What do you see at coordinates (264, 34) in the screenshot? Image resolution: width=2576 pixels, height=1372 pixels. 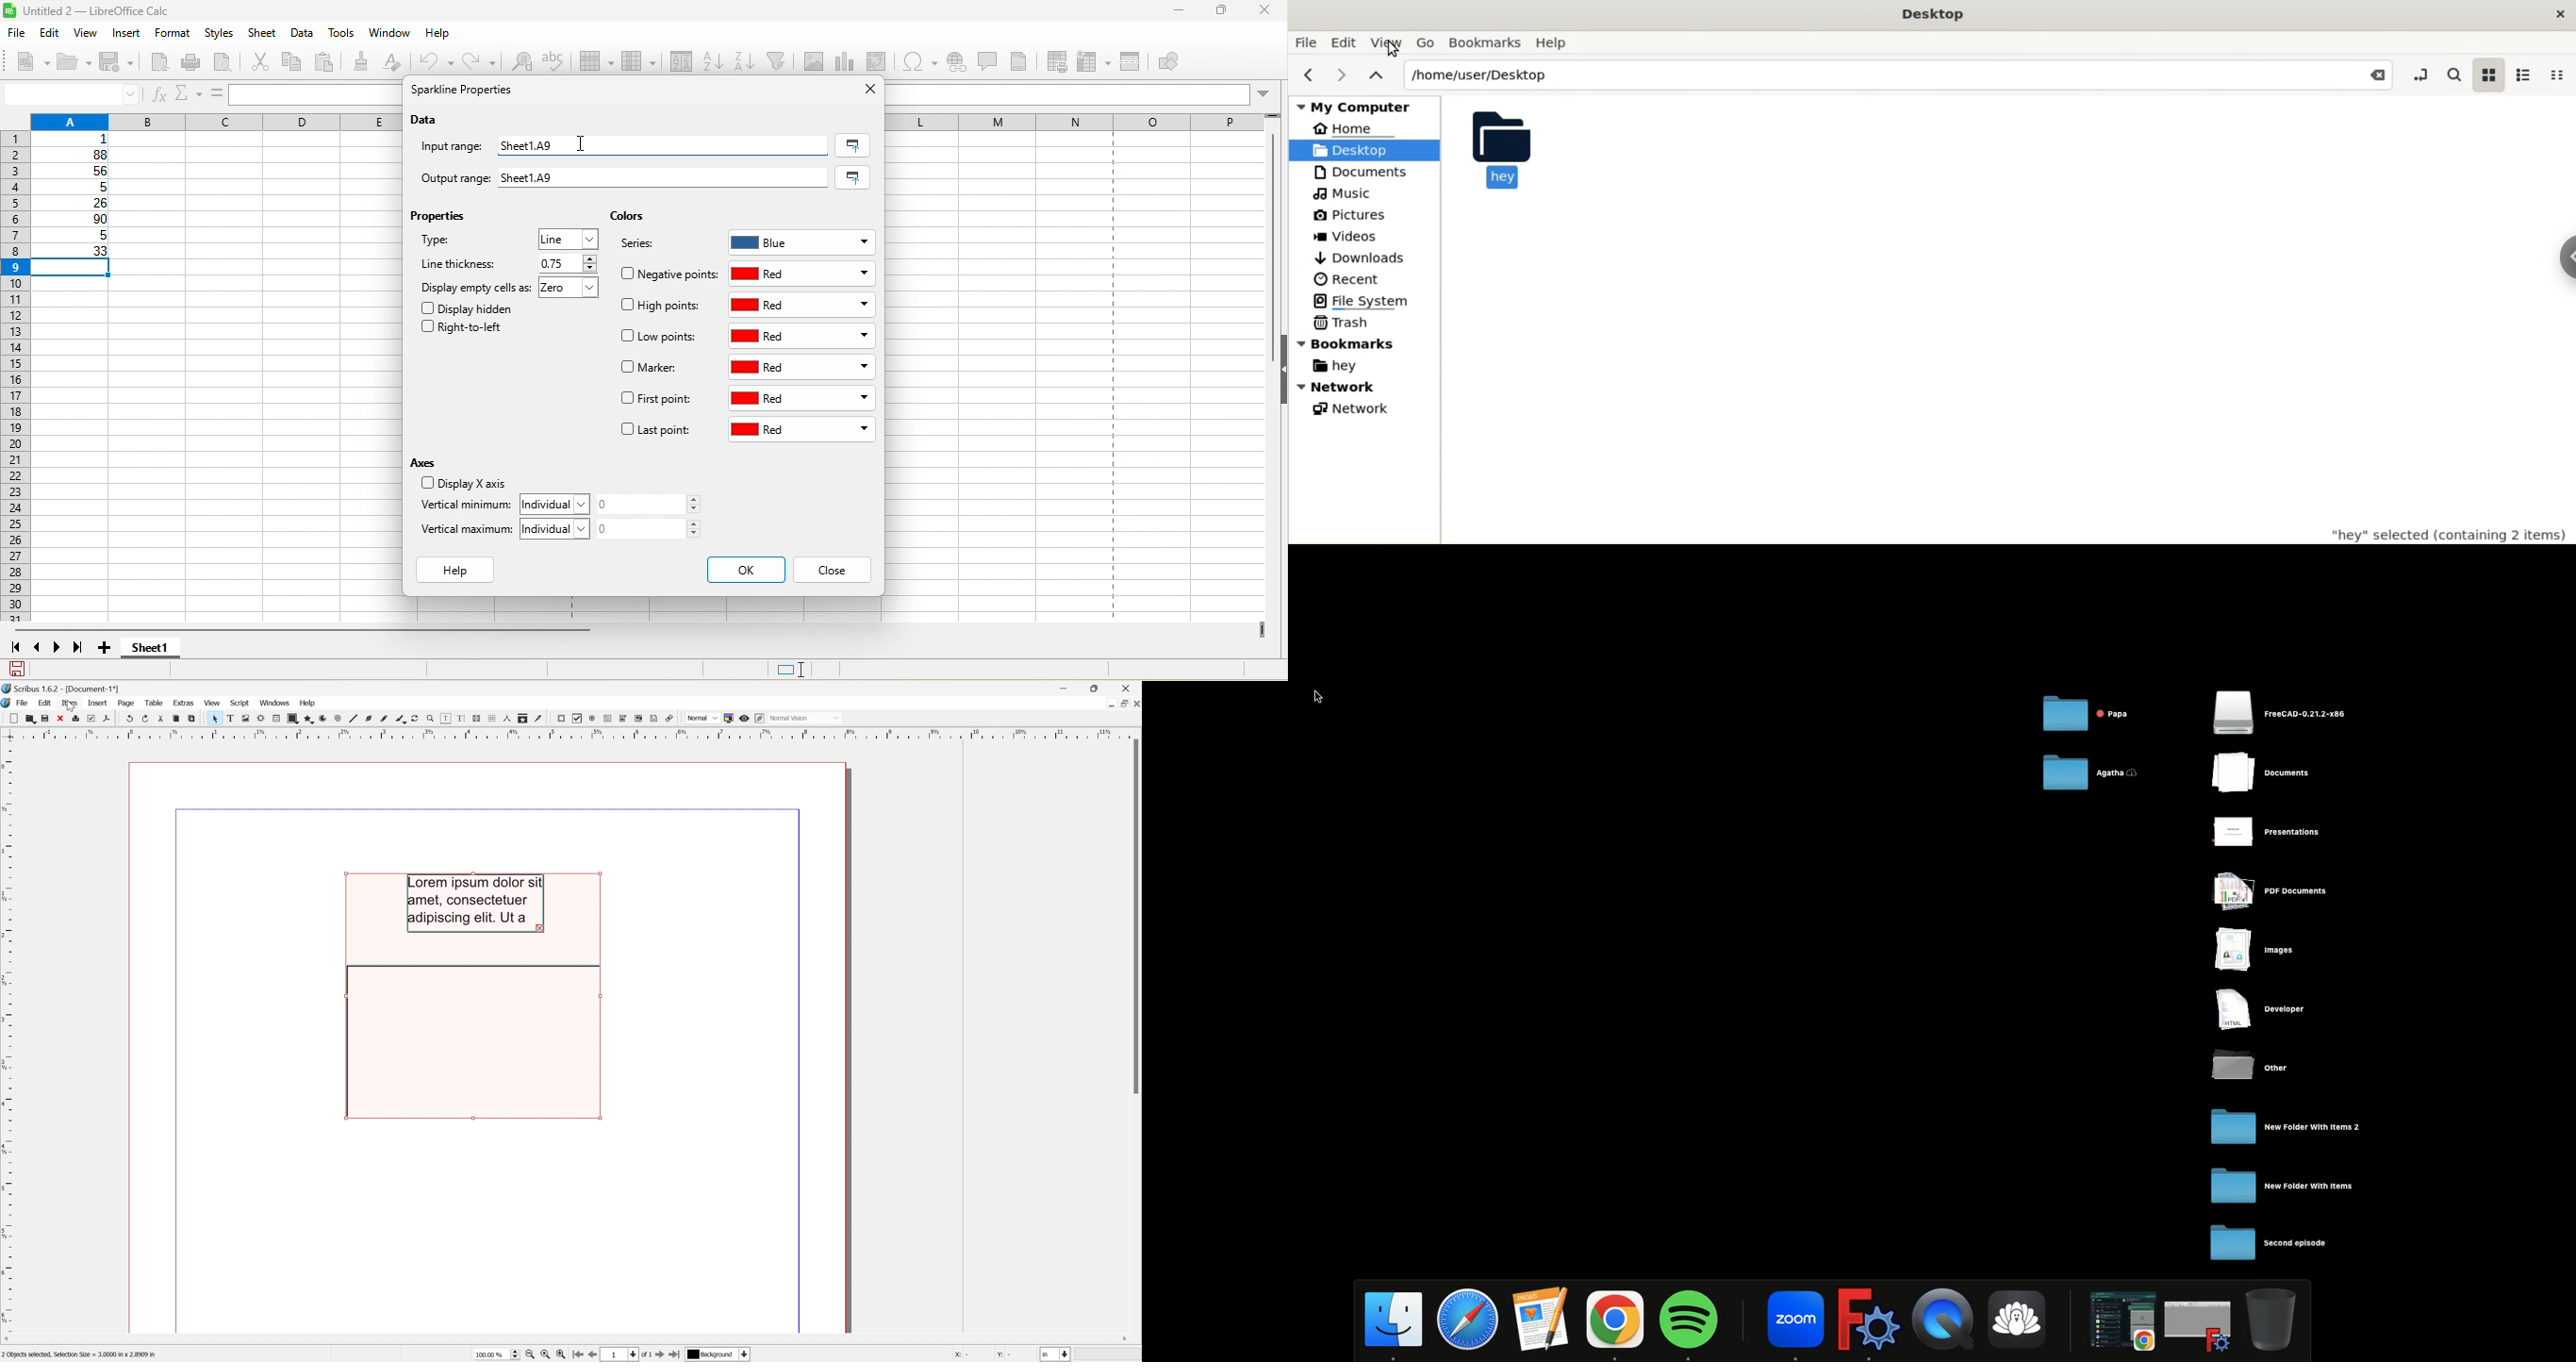 I see `sheet` at bounding box center [264, 34].